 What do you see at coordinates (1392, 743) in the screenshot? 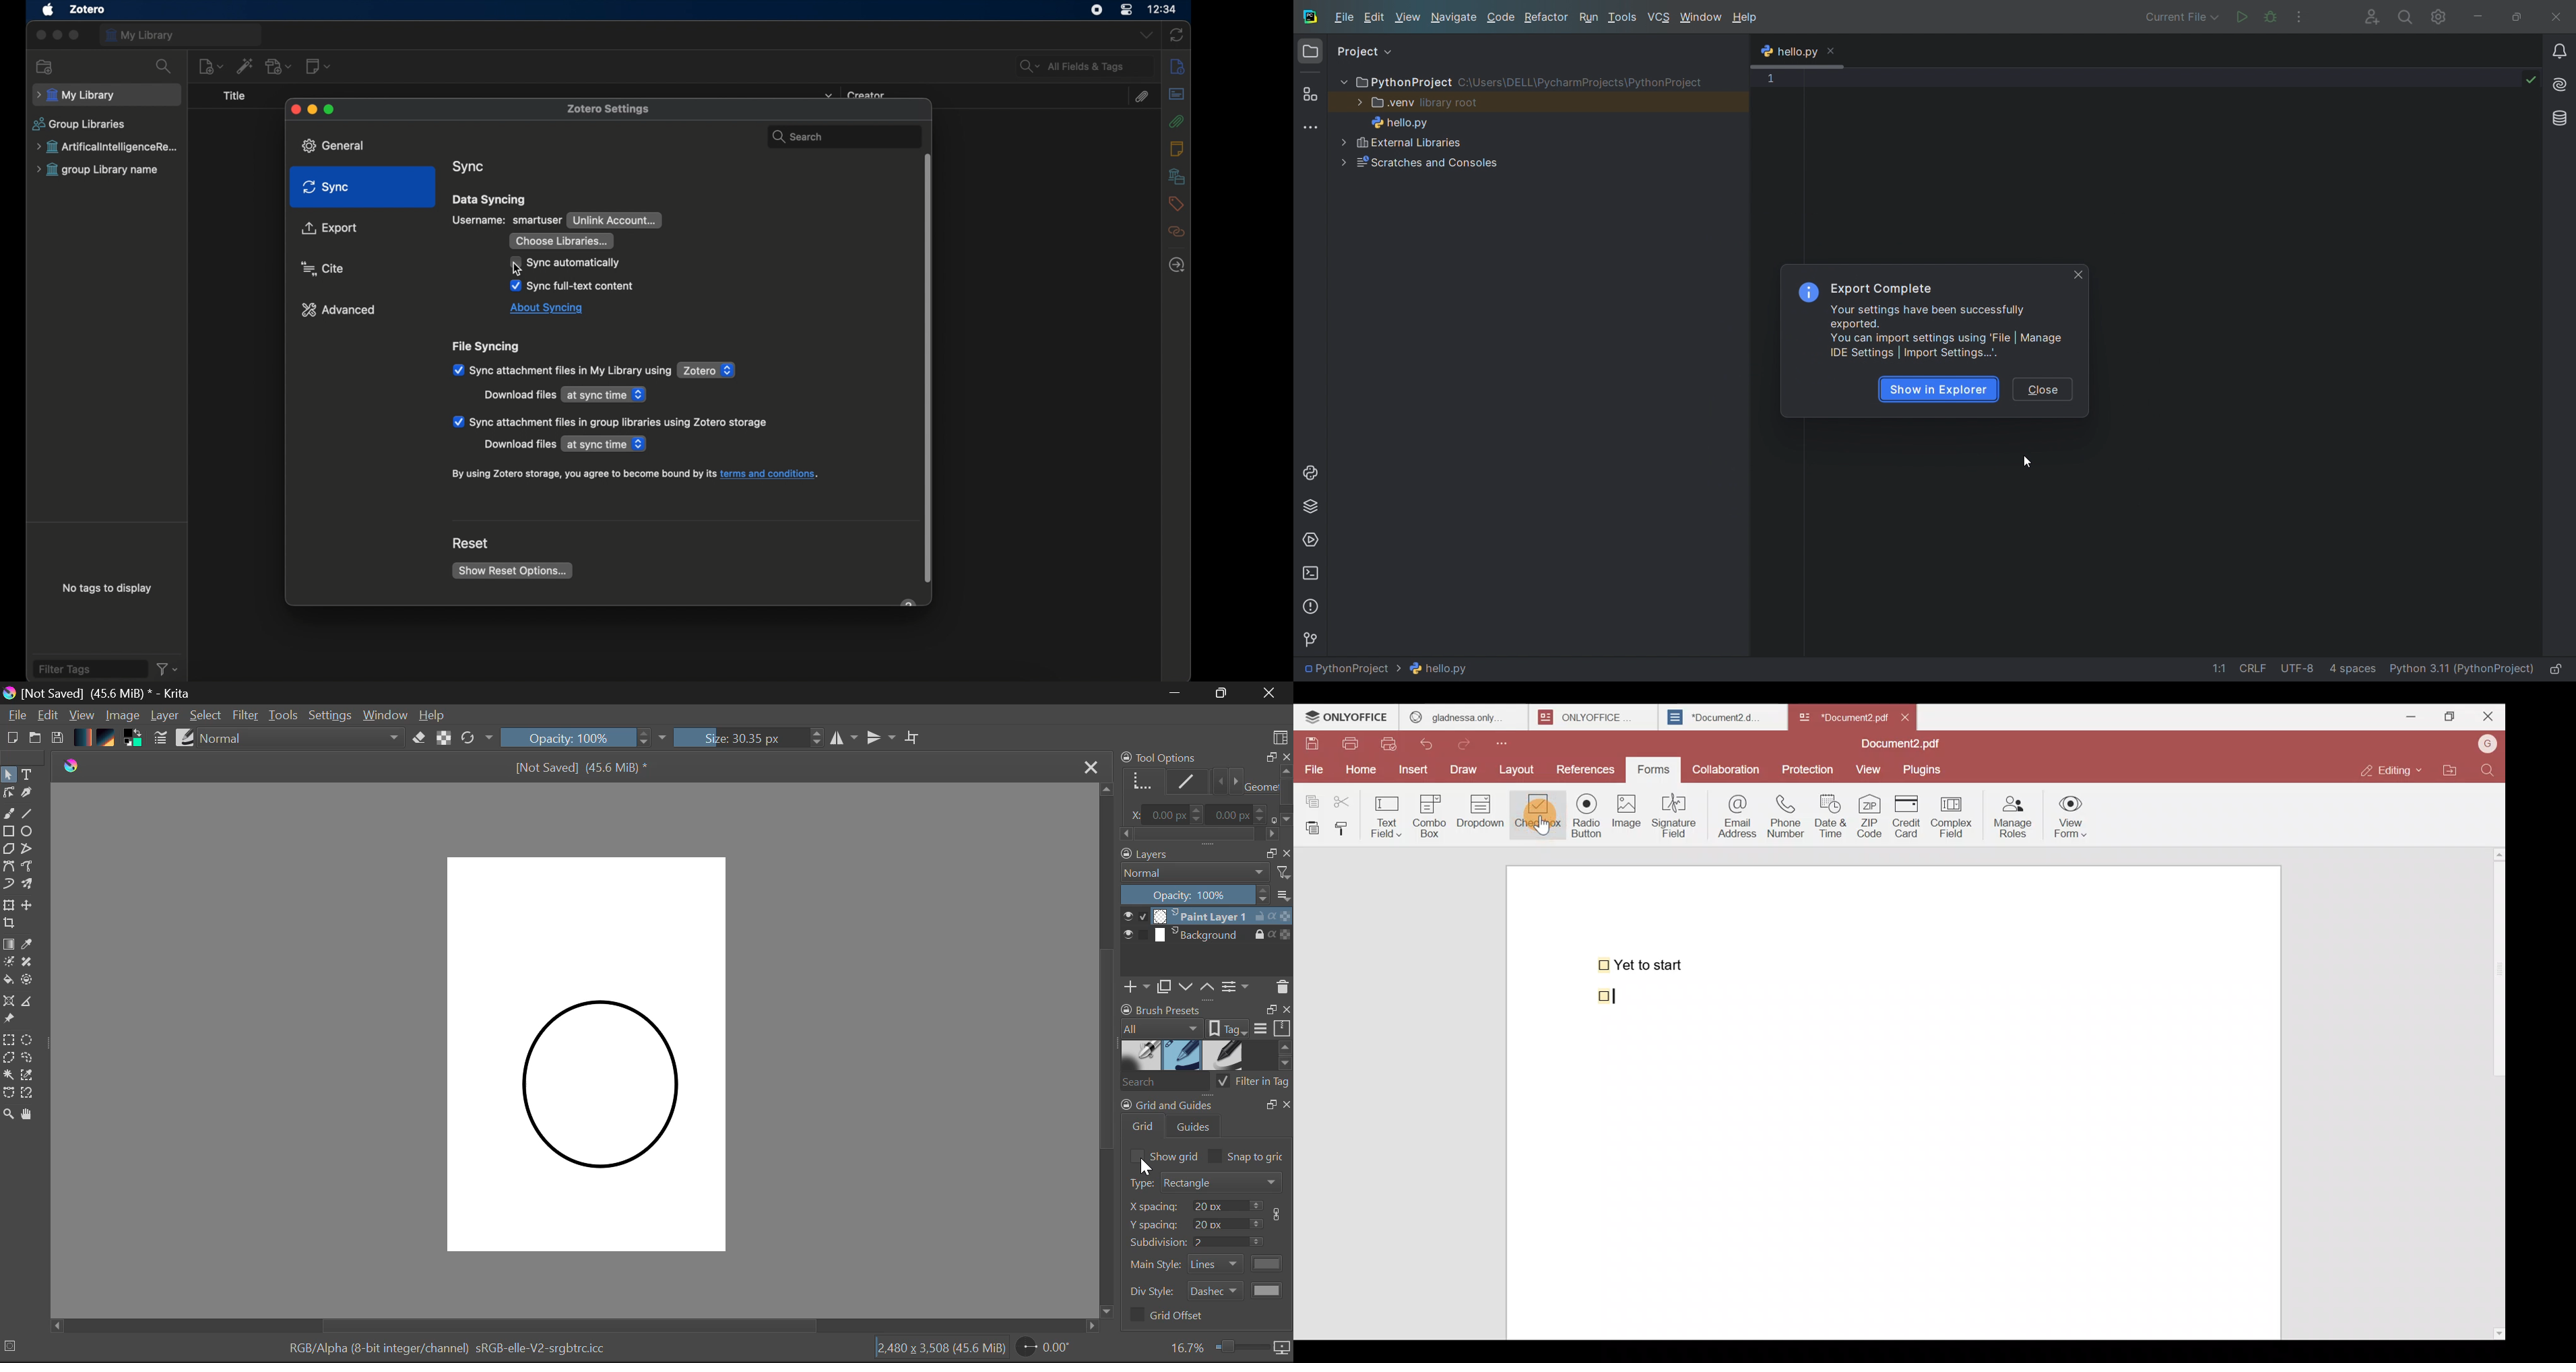
I see `Quick print` at bounding box center [1392, 743].